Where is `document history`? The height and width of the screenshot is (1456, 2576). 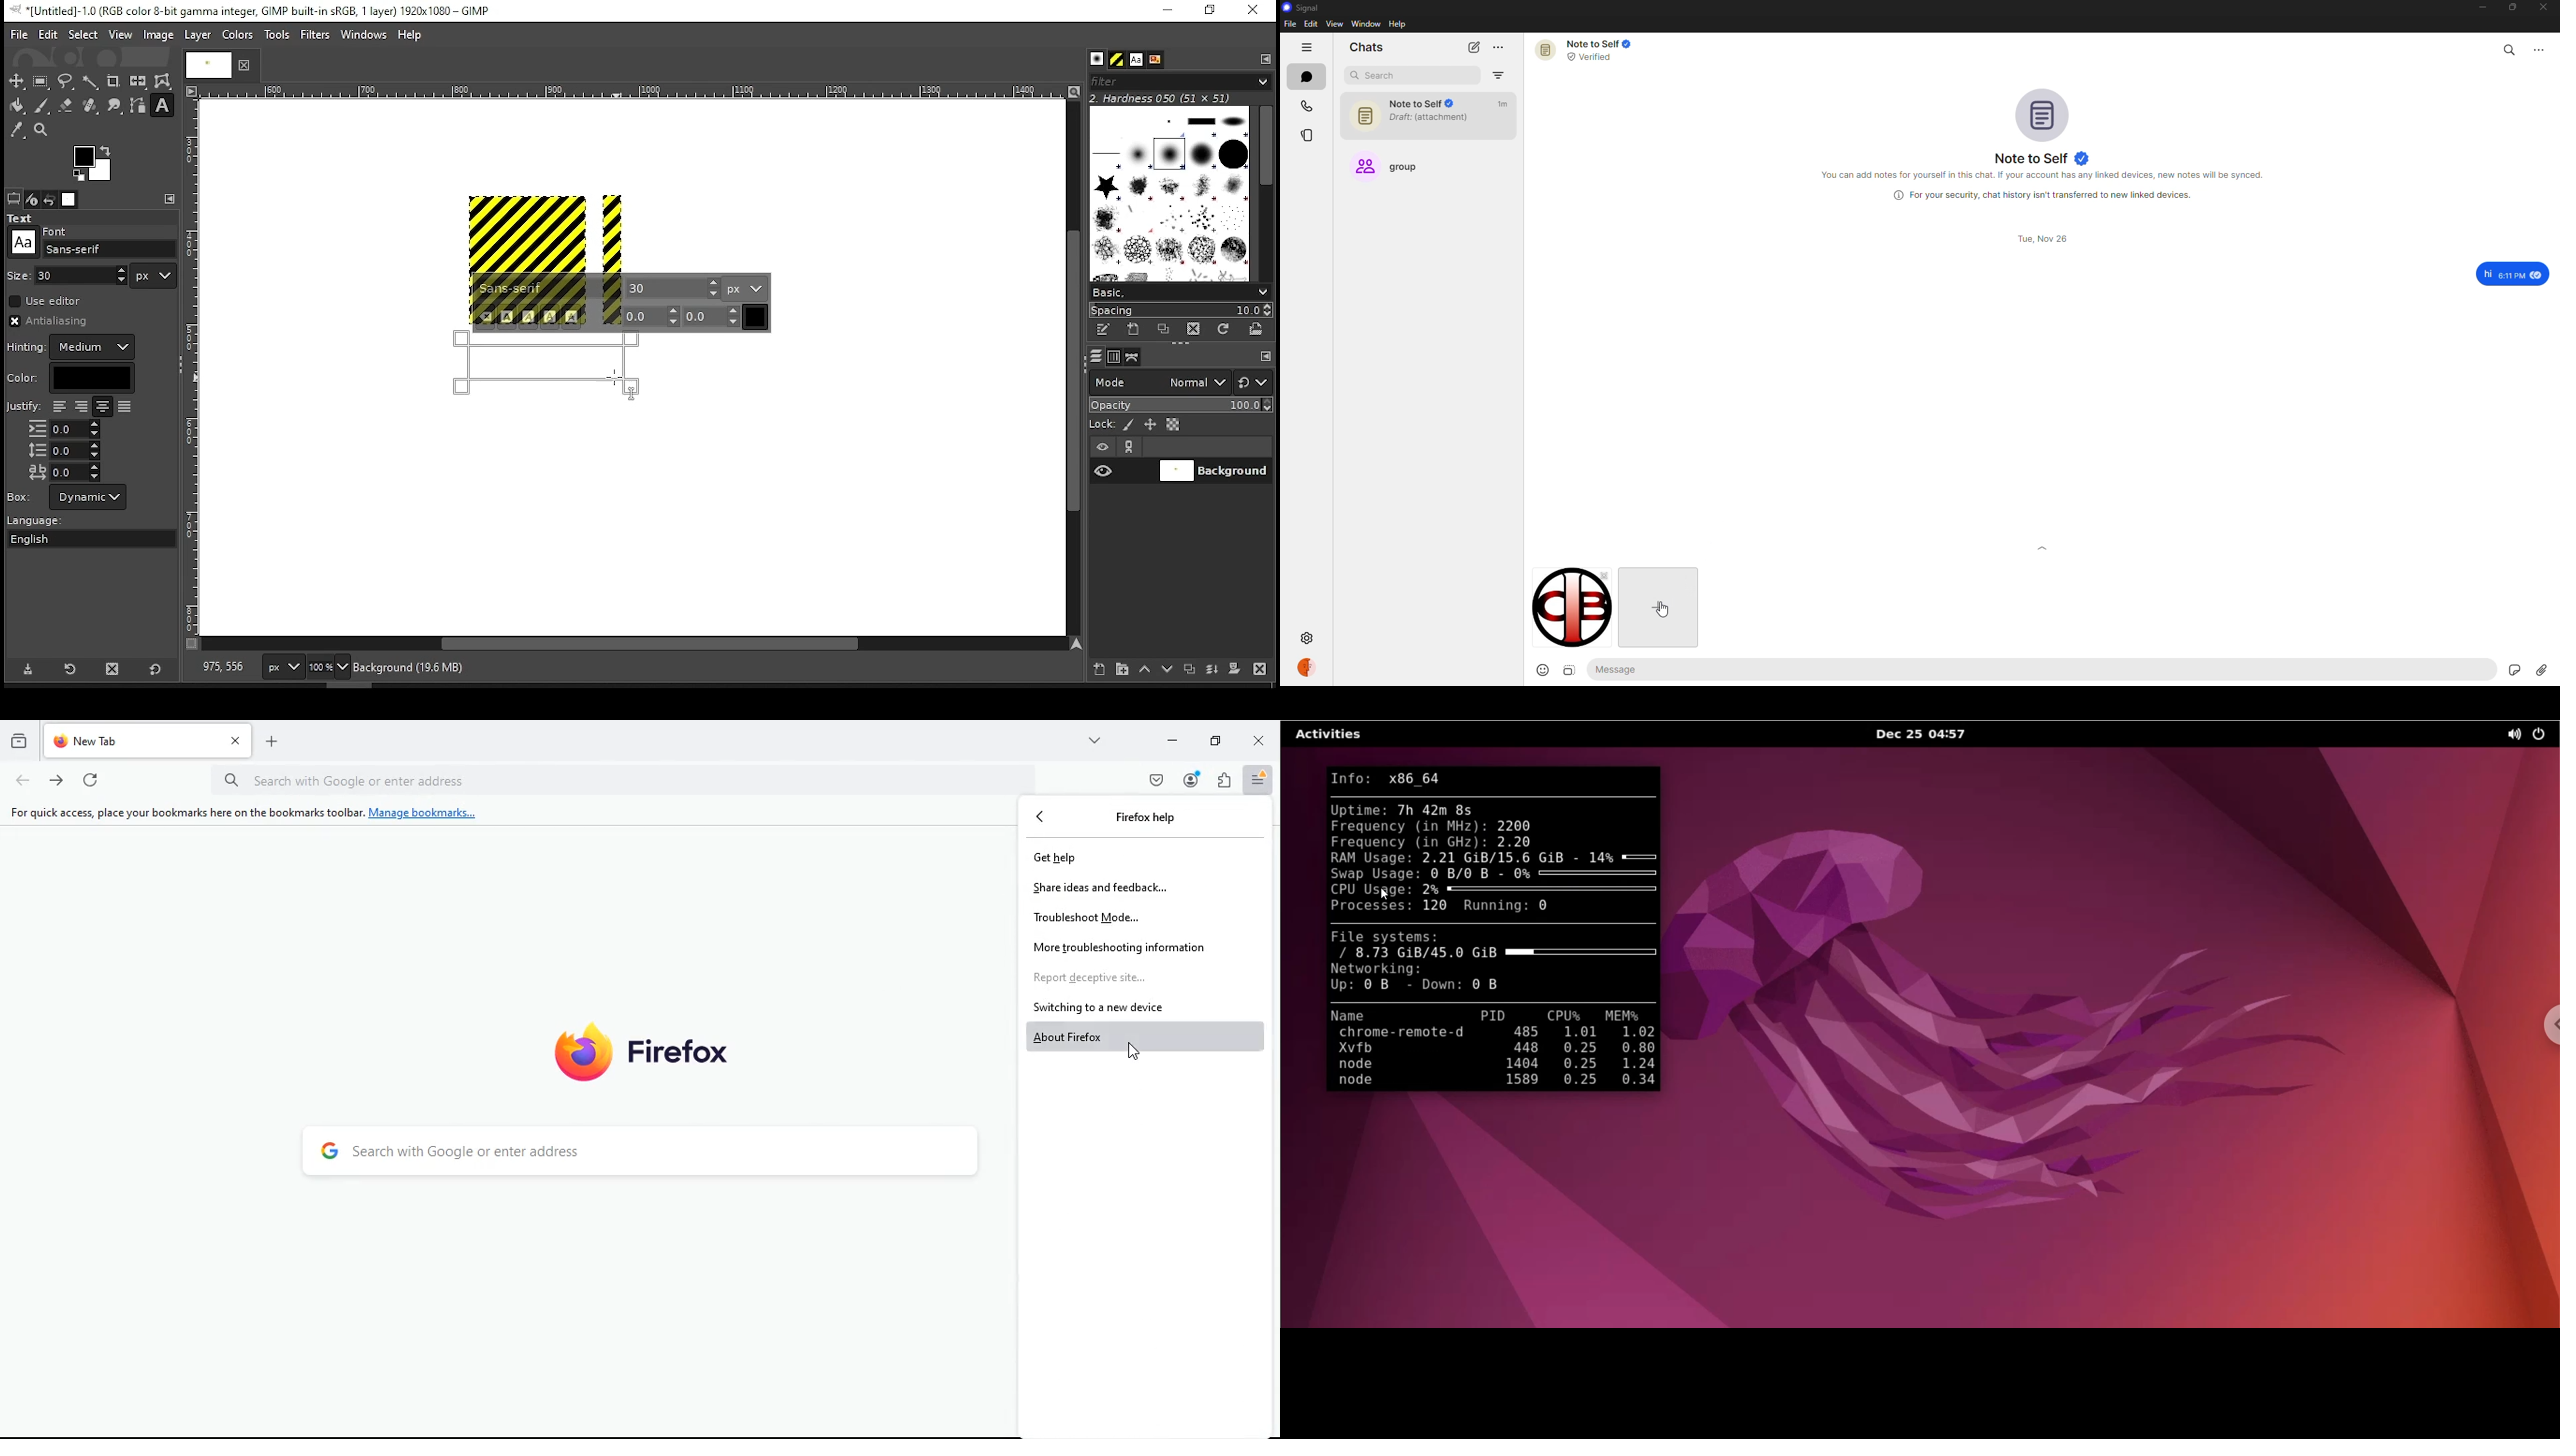
document history is located at coordinates (1154, 60).